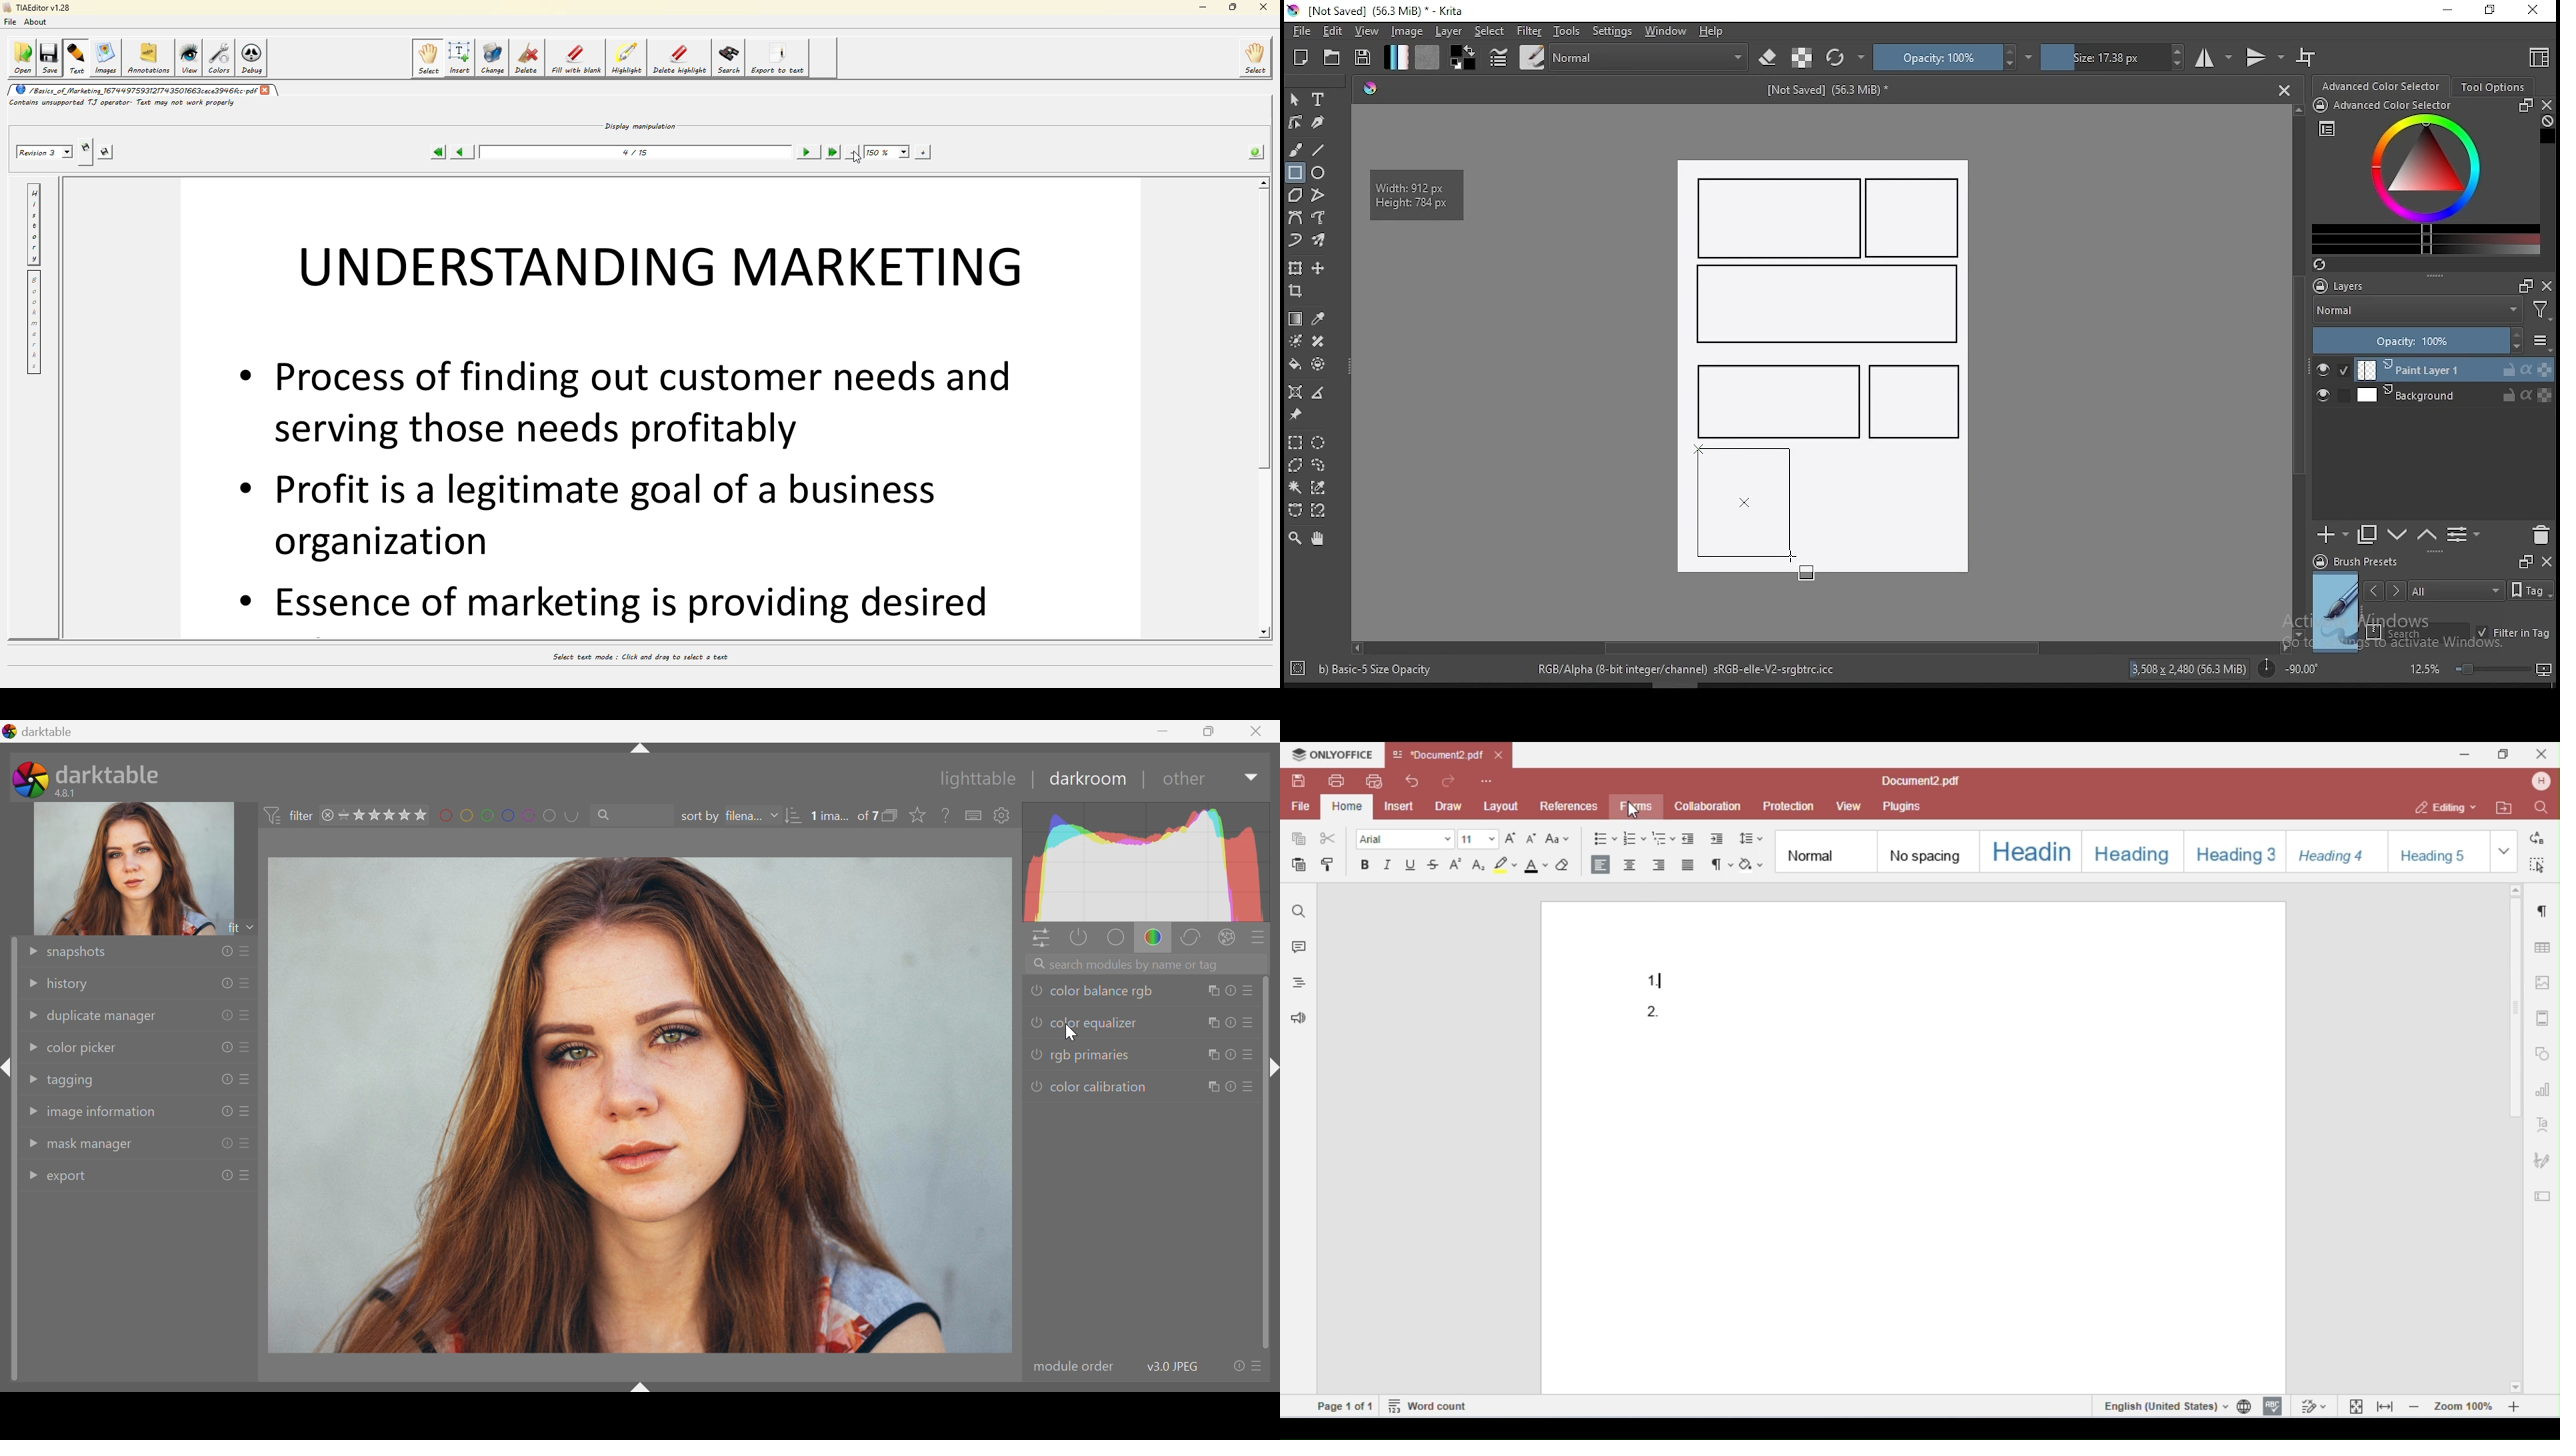  Describe the element at coordinates (638, 752) in the screenshot. I see `shift+ctrl+t` at that location.